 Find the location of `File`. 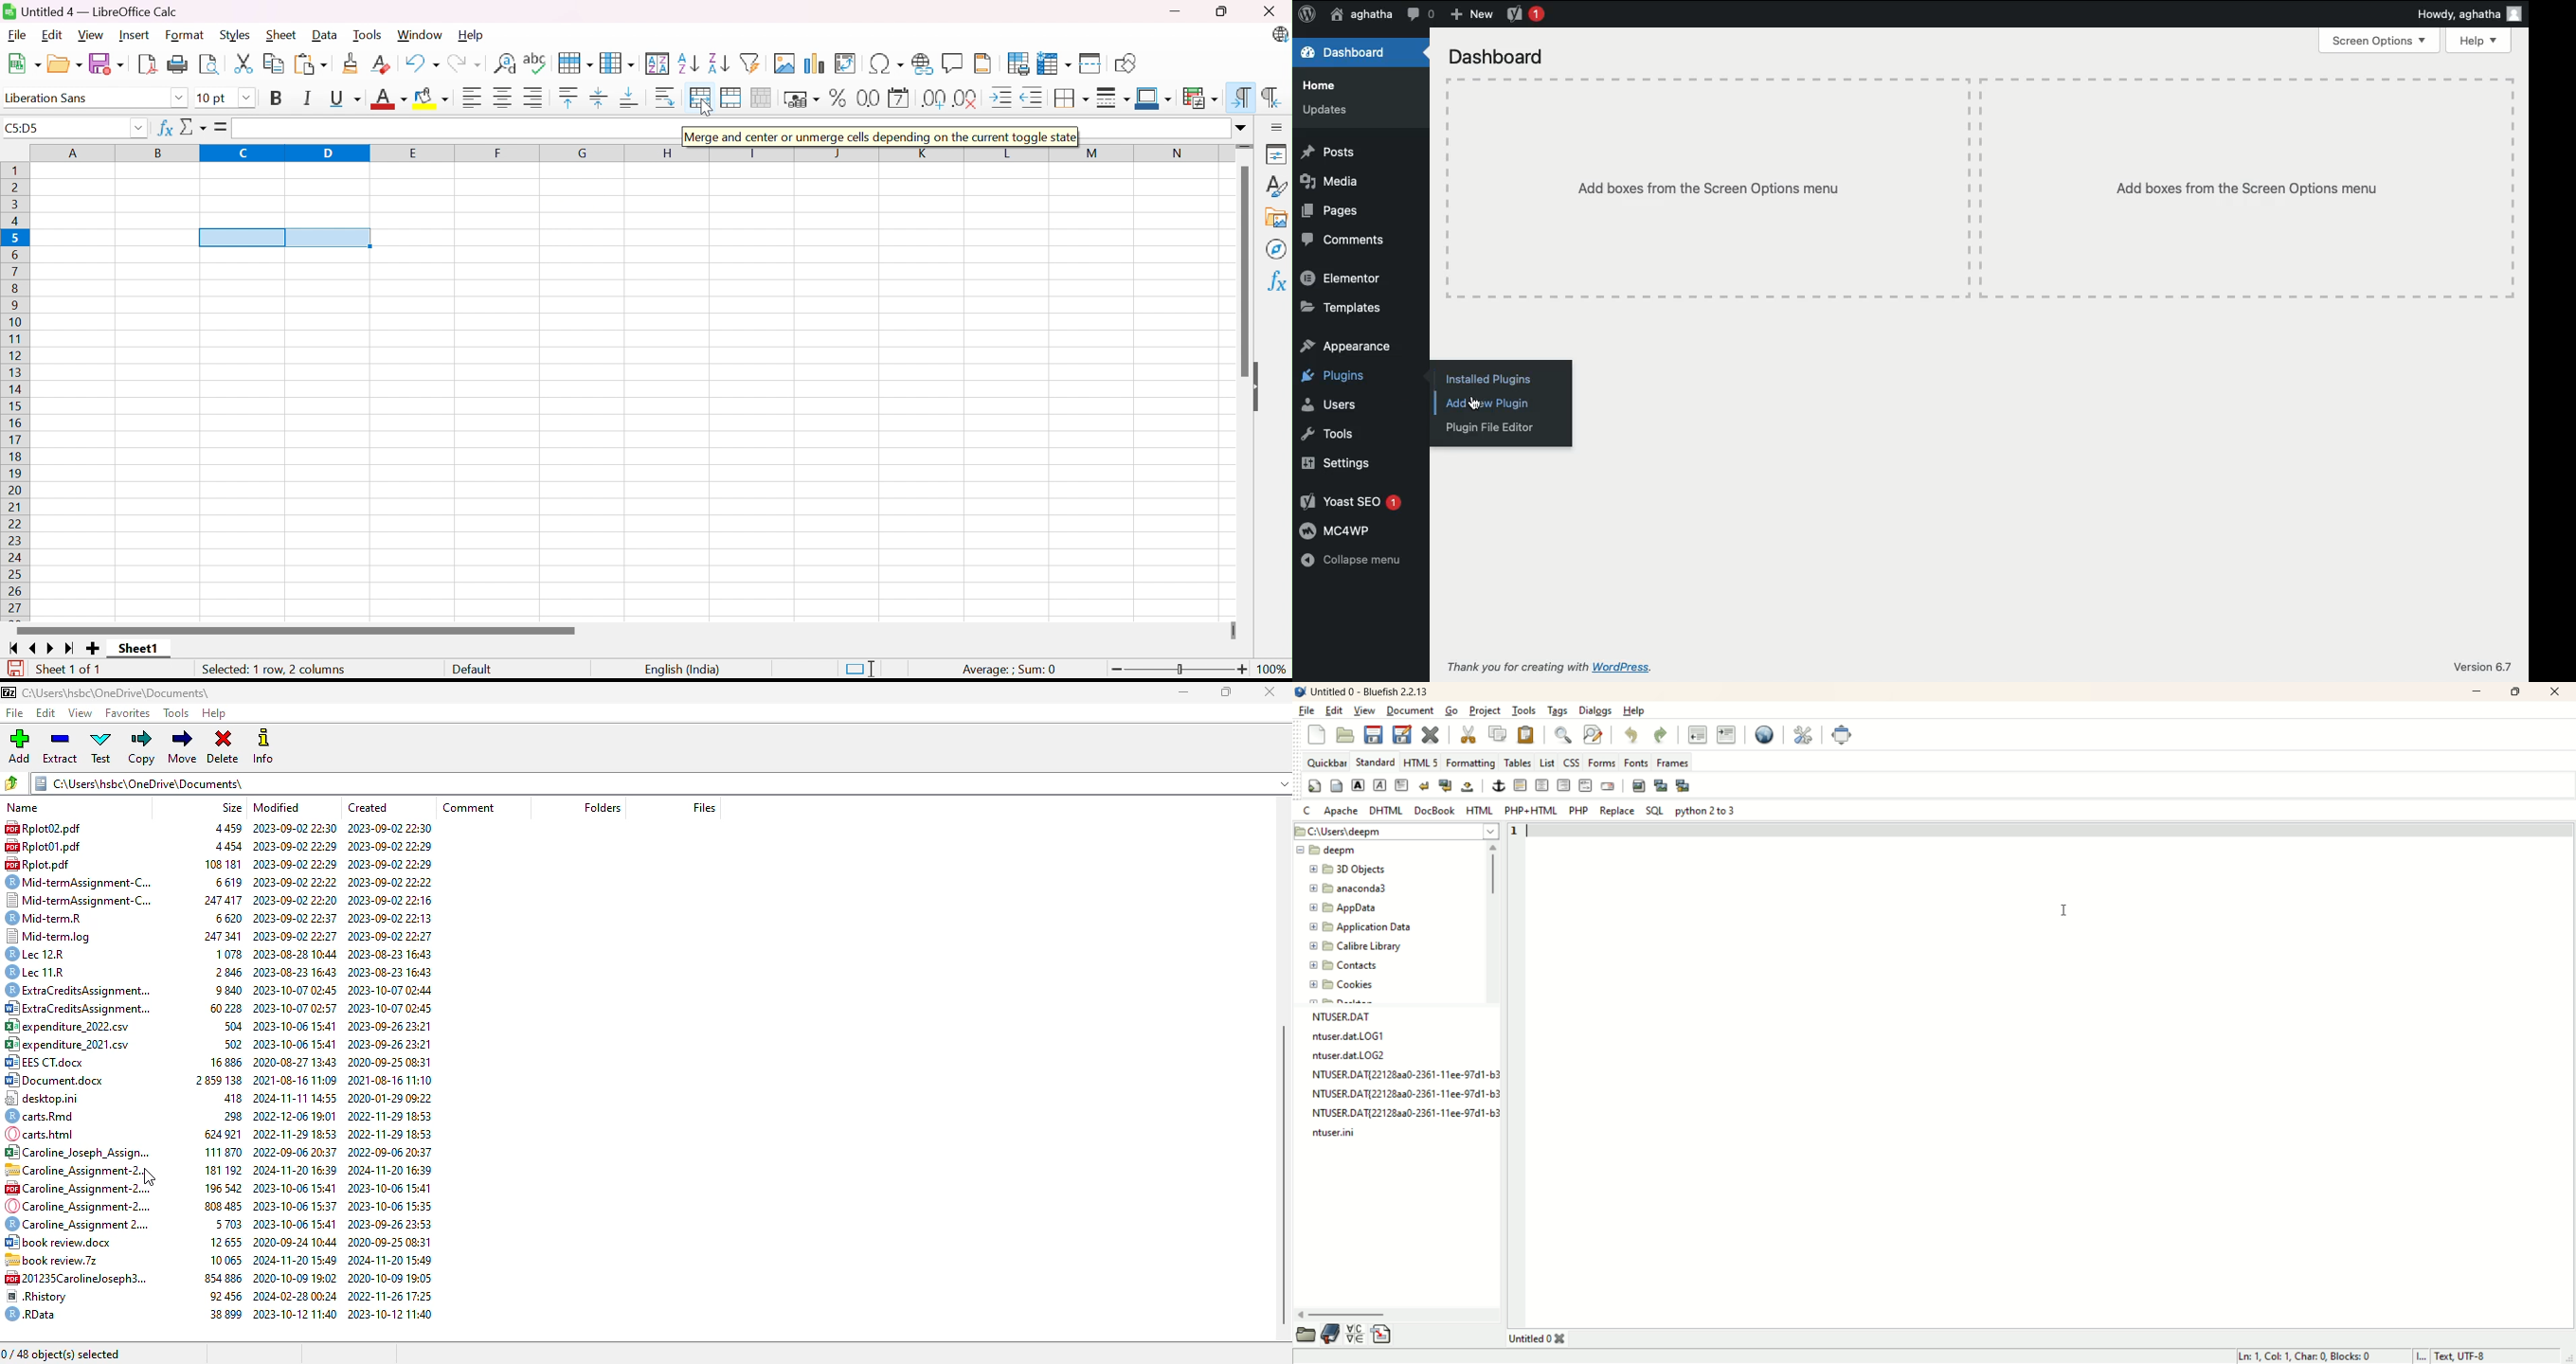

File is located at coordinates (15, 36).